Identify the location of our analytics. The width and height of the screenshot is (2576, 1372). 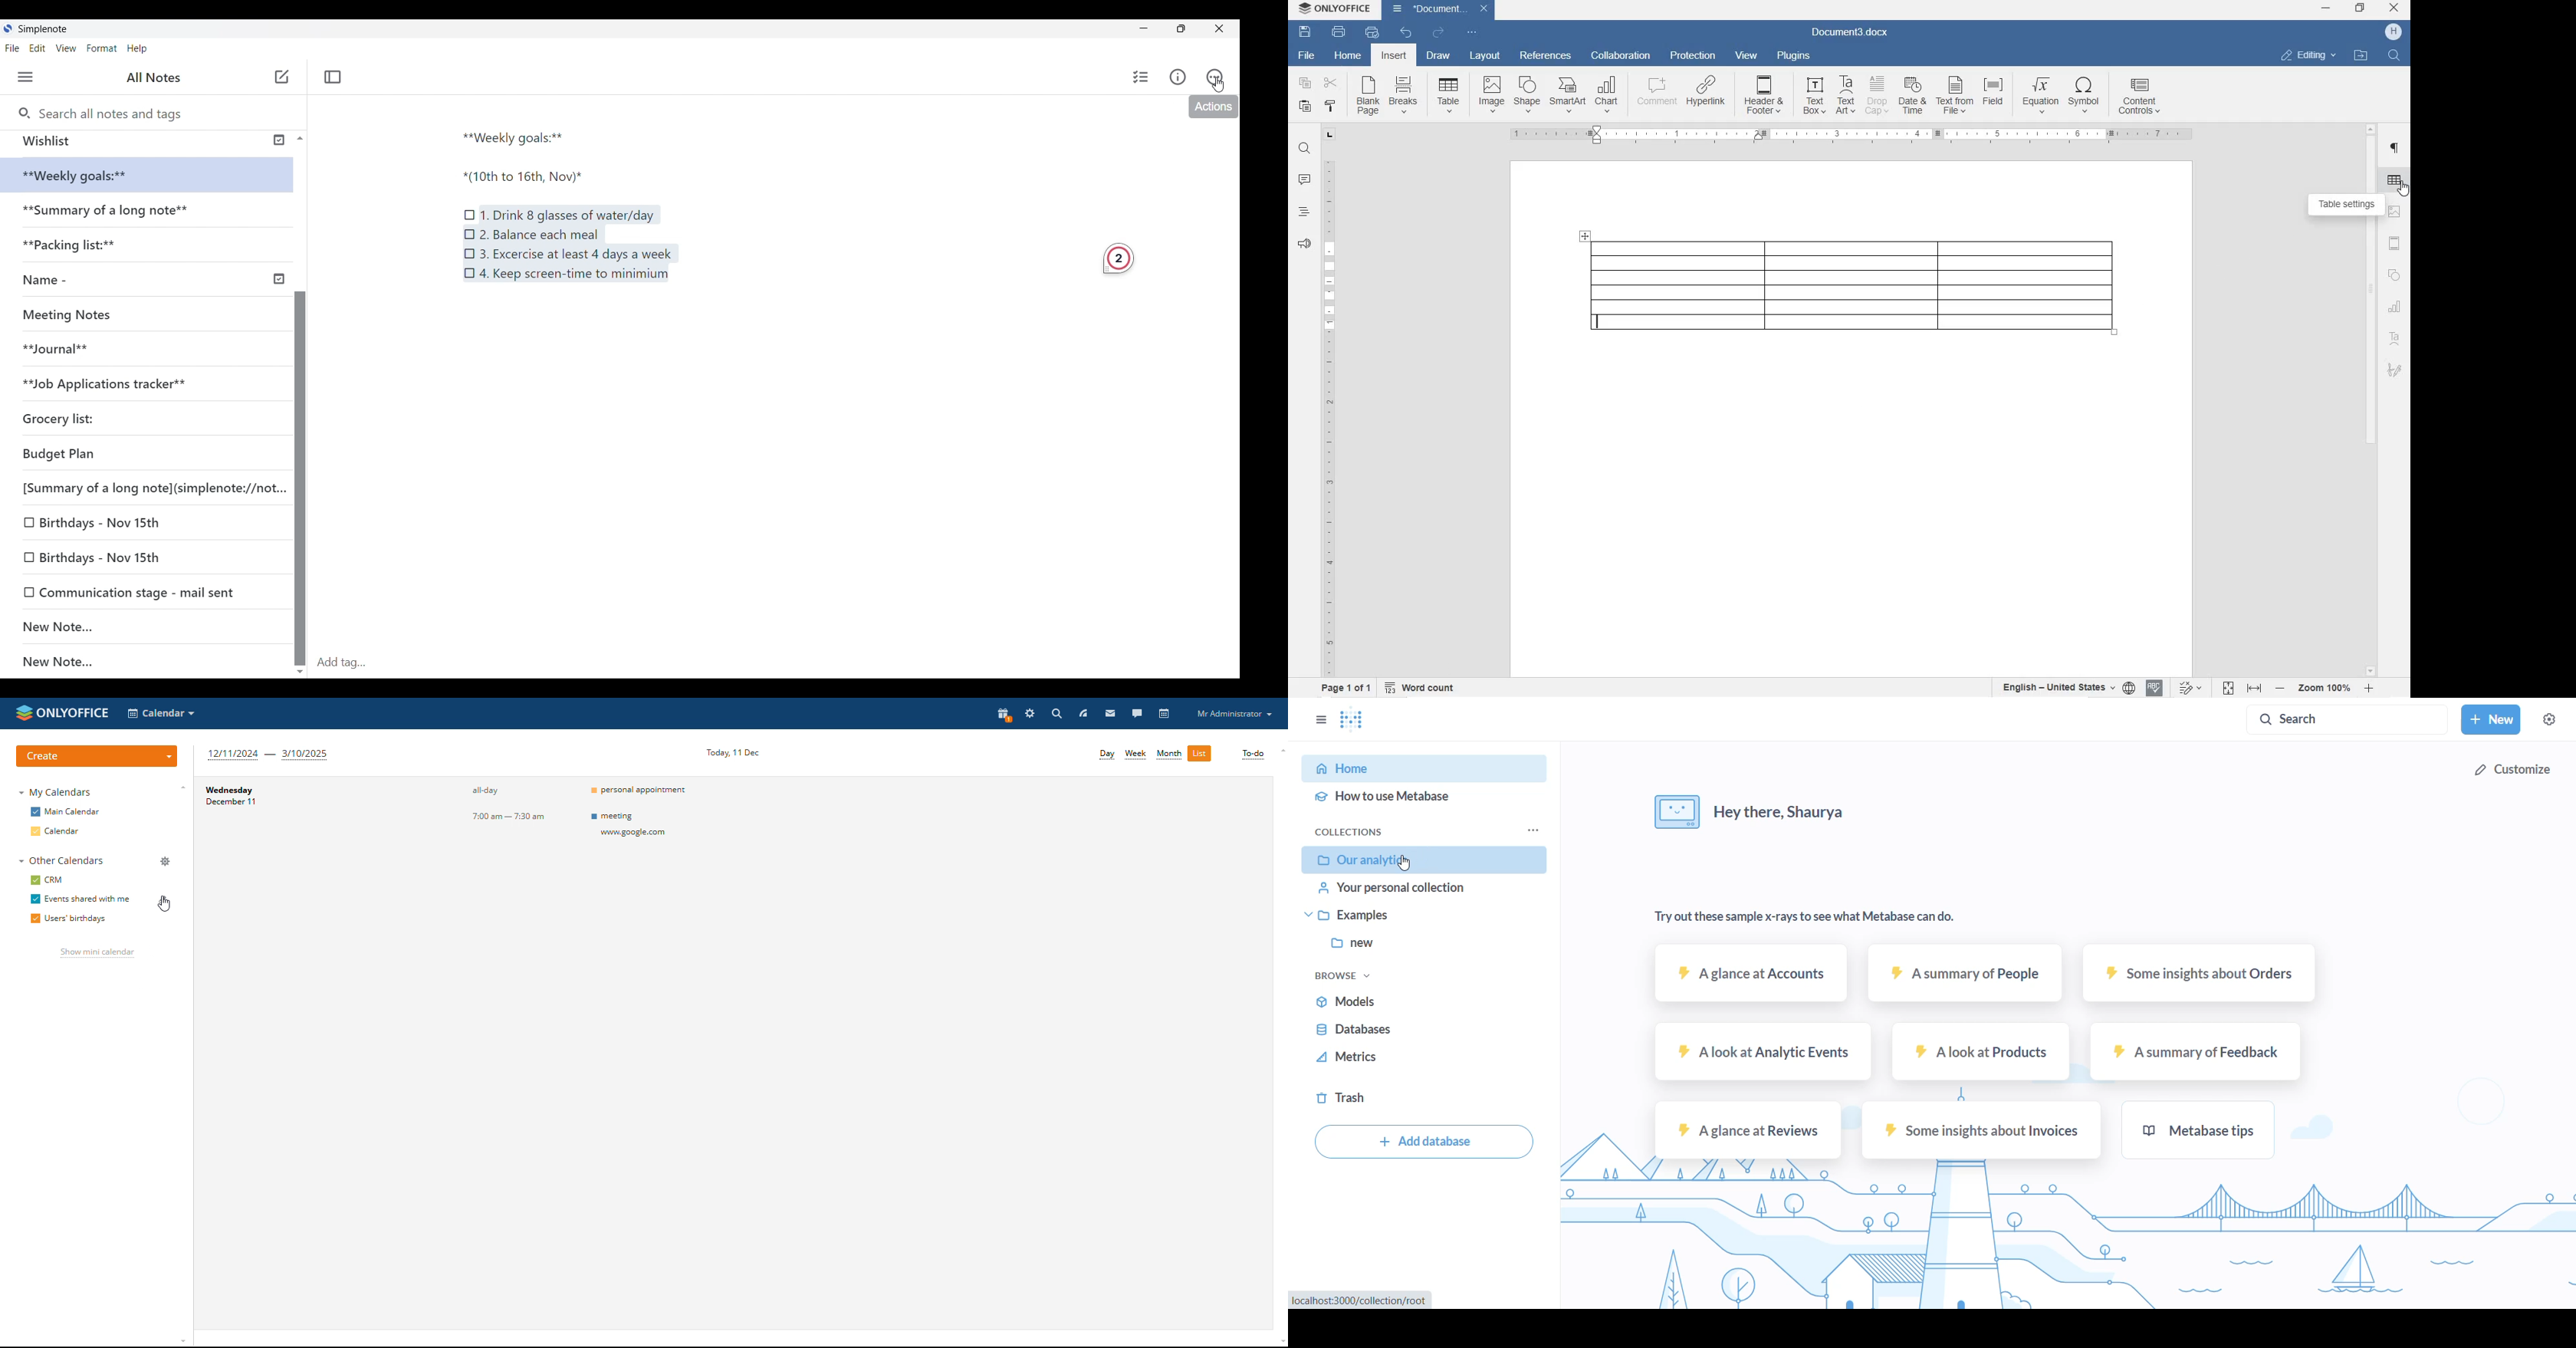
(1422, 860).